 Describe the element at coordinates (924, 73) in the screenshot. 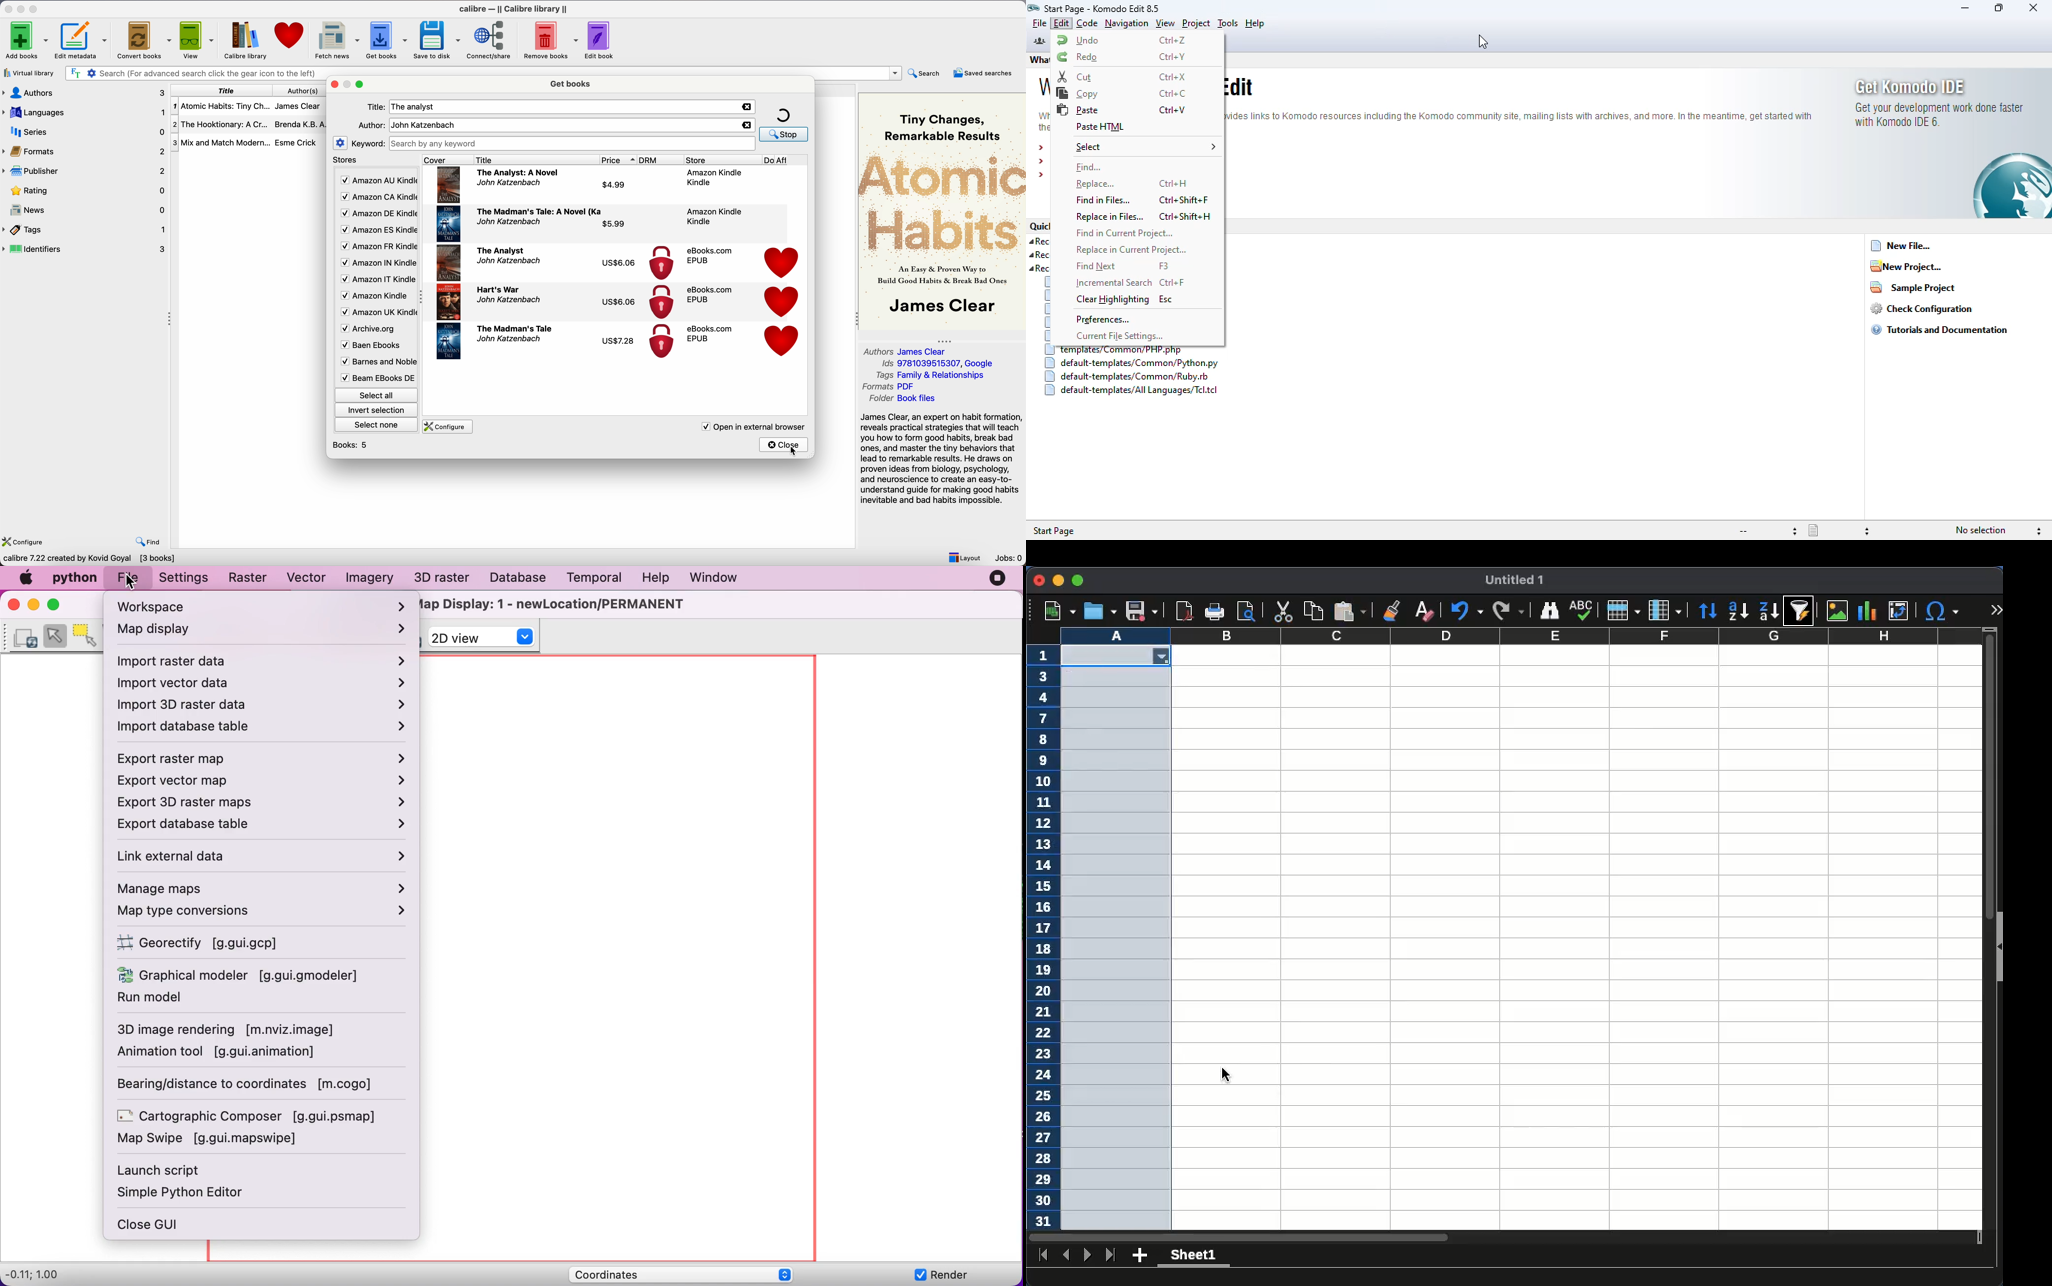

I see `search` at that location.